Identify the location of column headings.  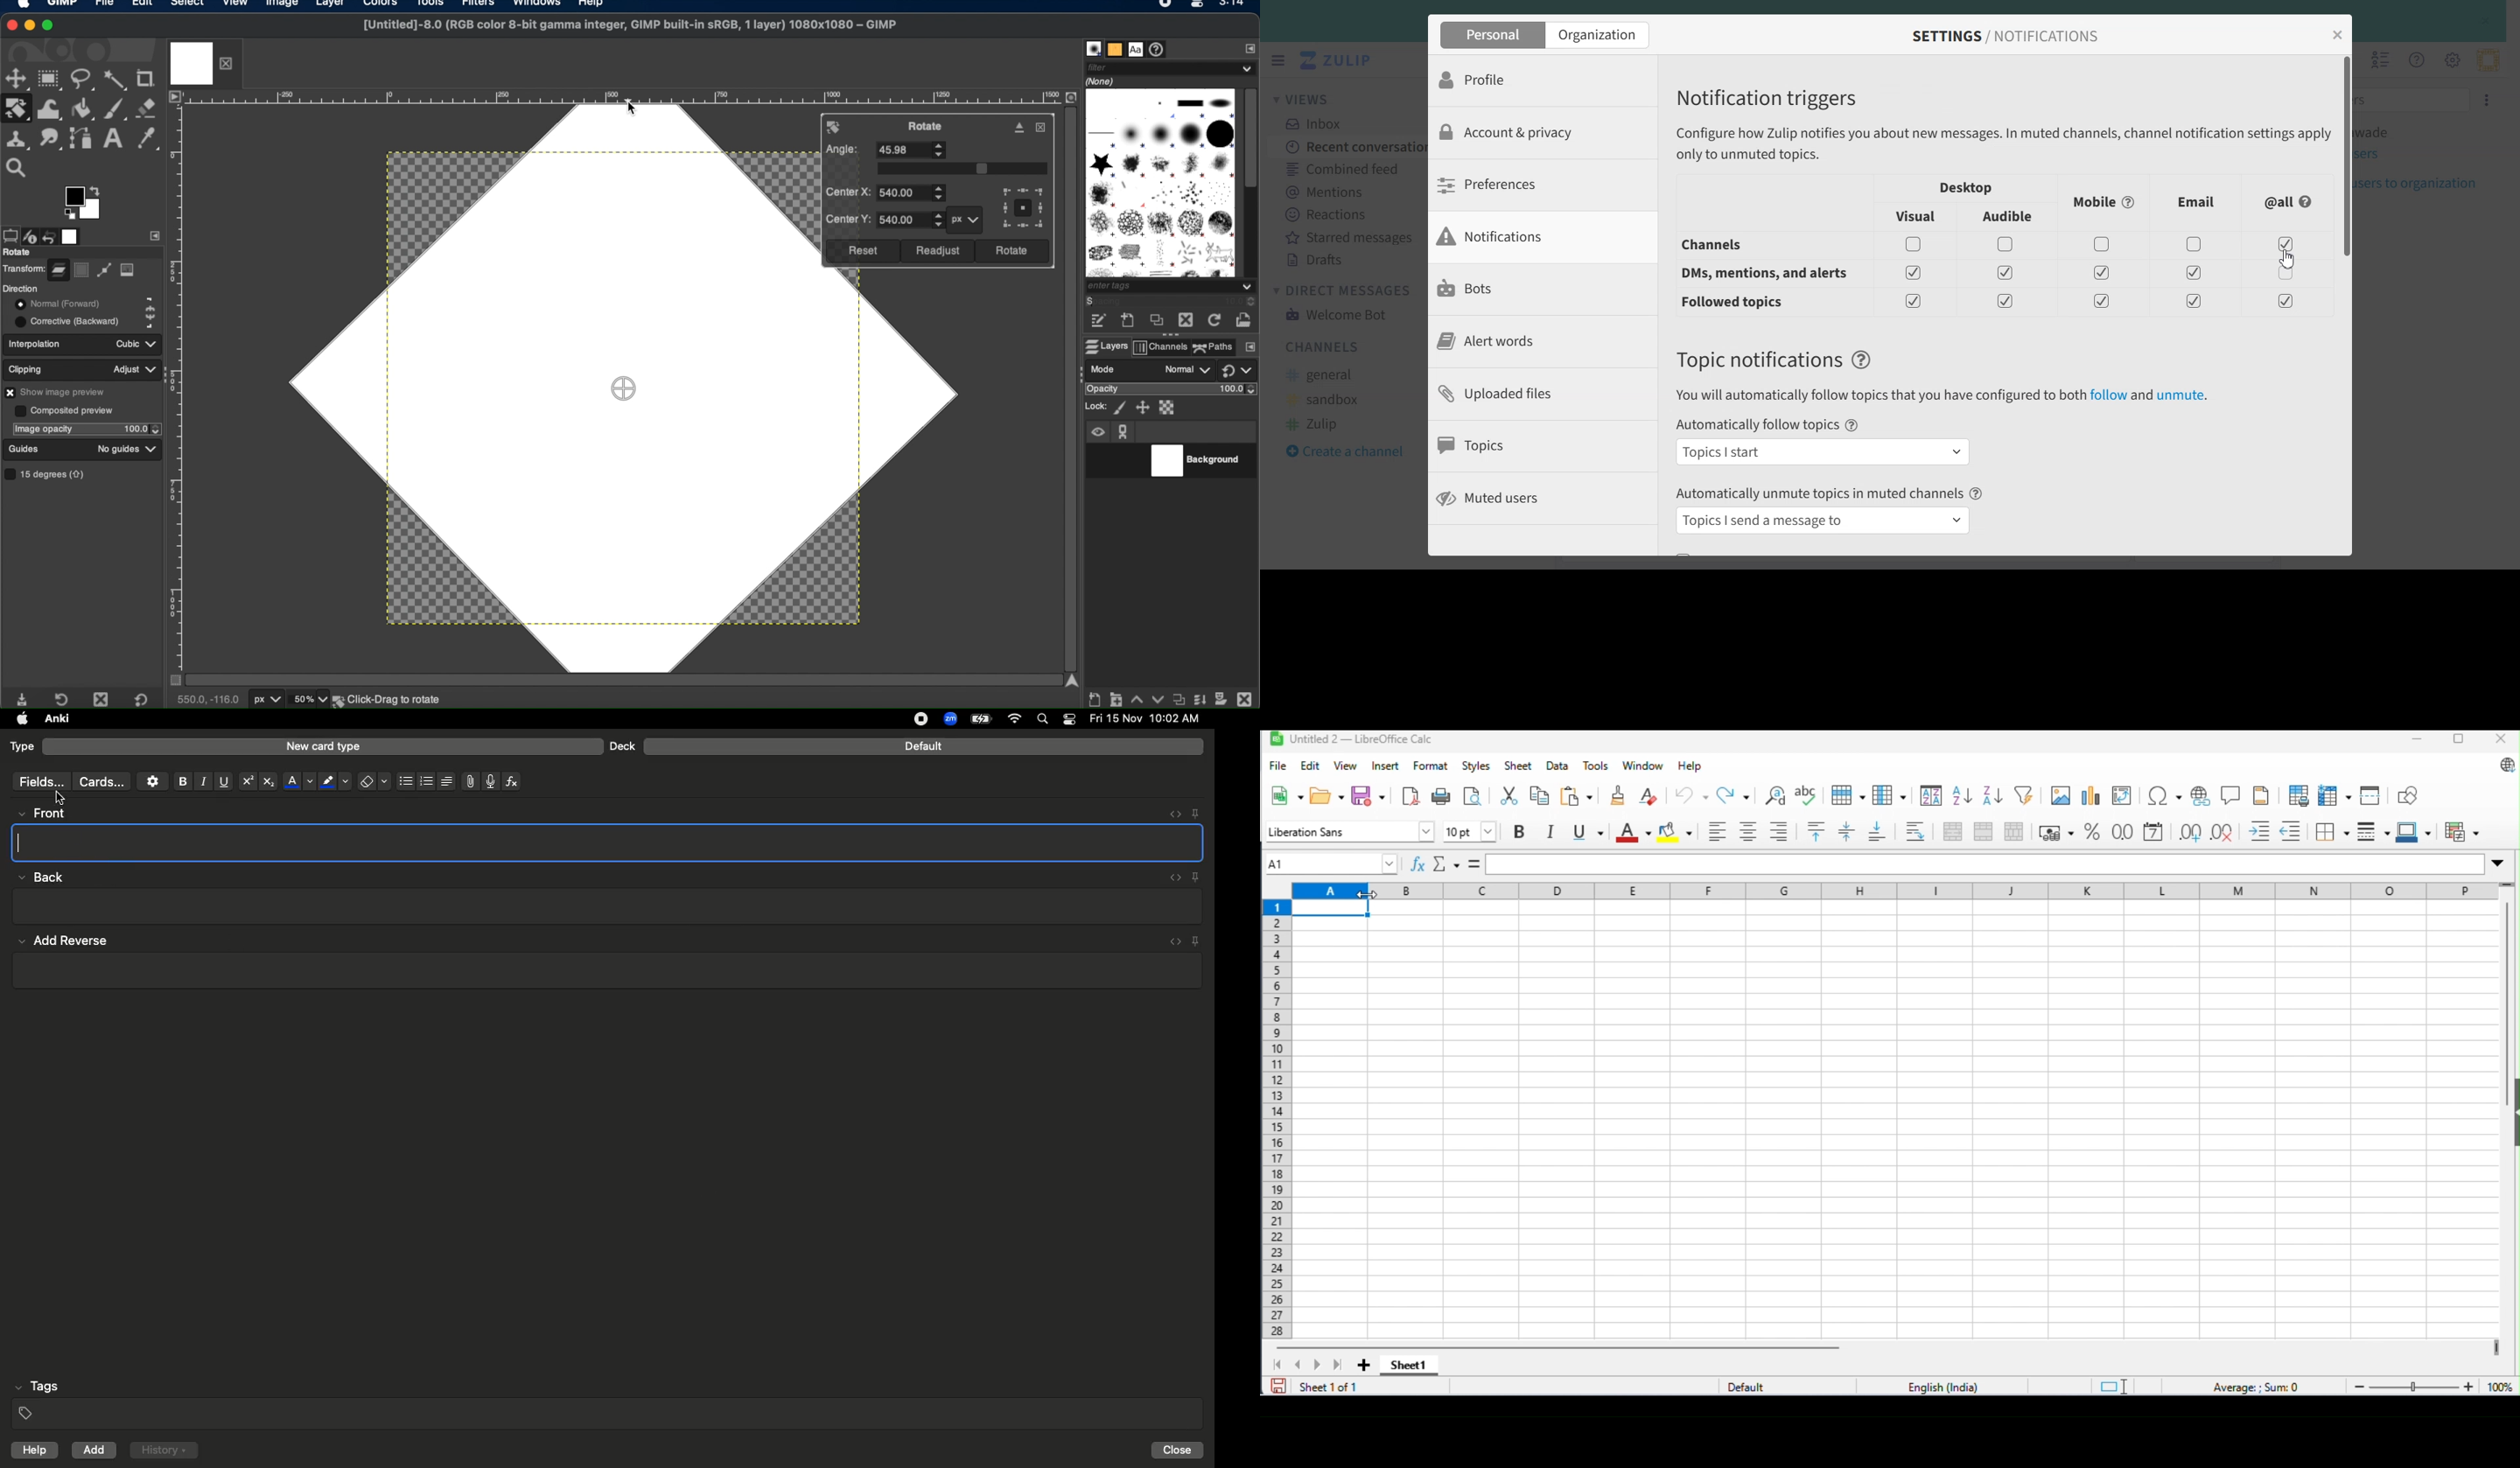
(1895, 890).